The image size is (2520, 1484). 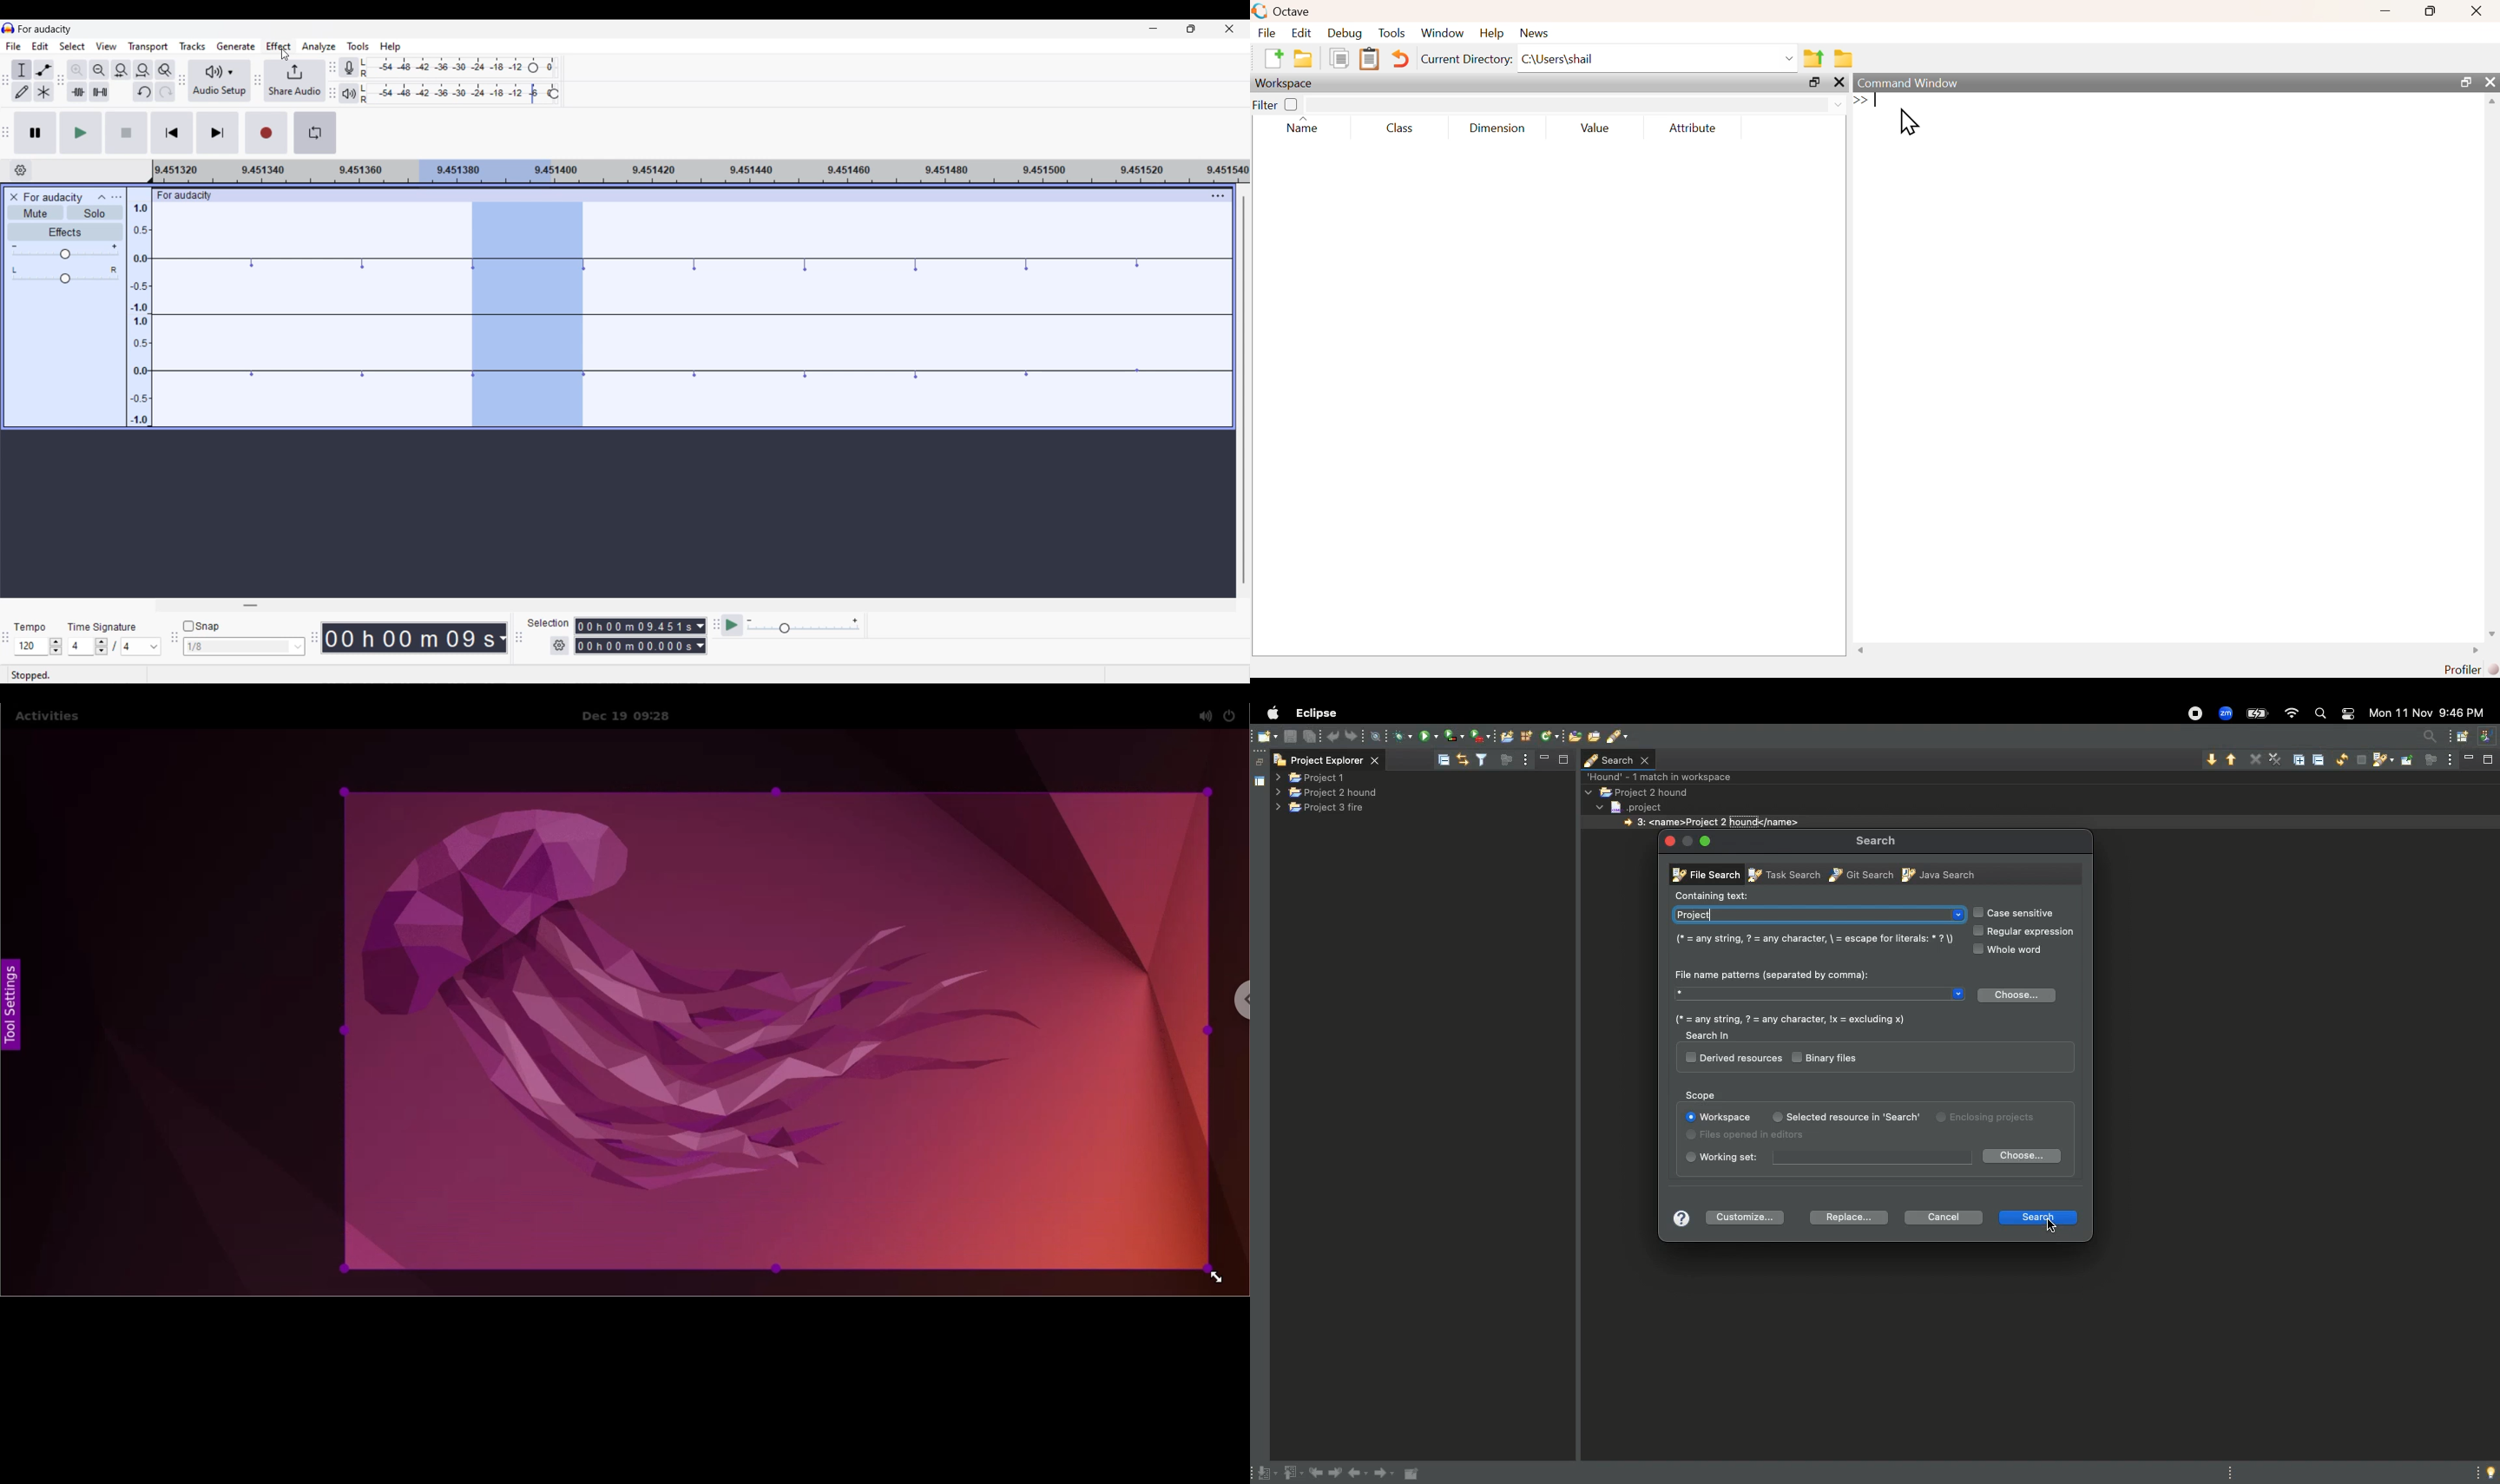 What do you see at coordinates (1549, 737) in the screenshot?
I see `new java class` at bounding box center [1549, 737].